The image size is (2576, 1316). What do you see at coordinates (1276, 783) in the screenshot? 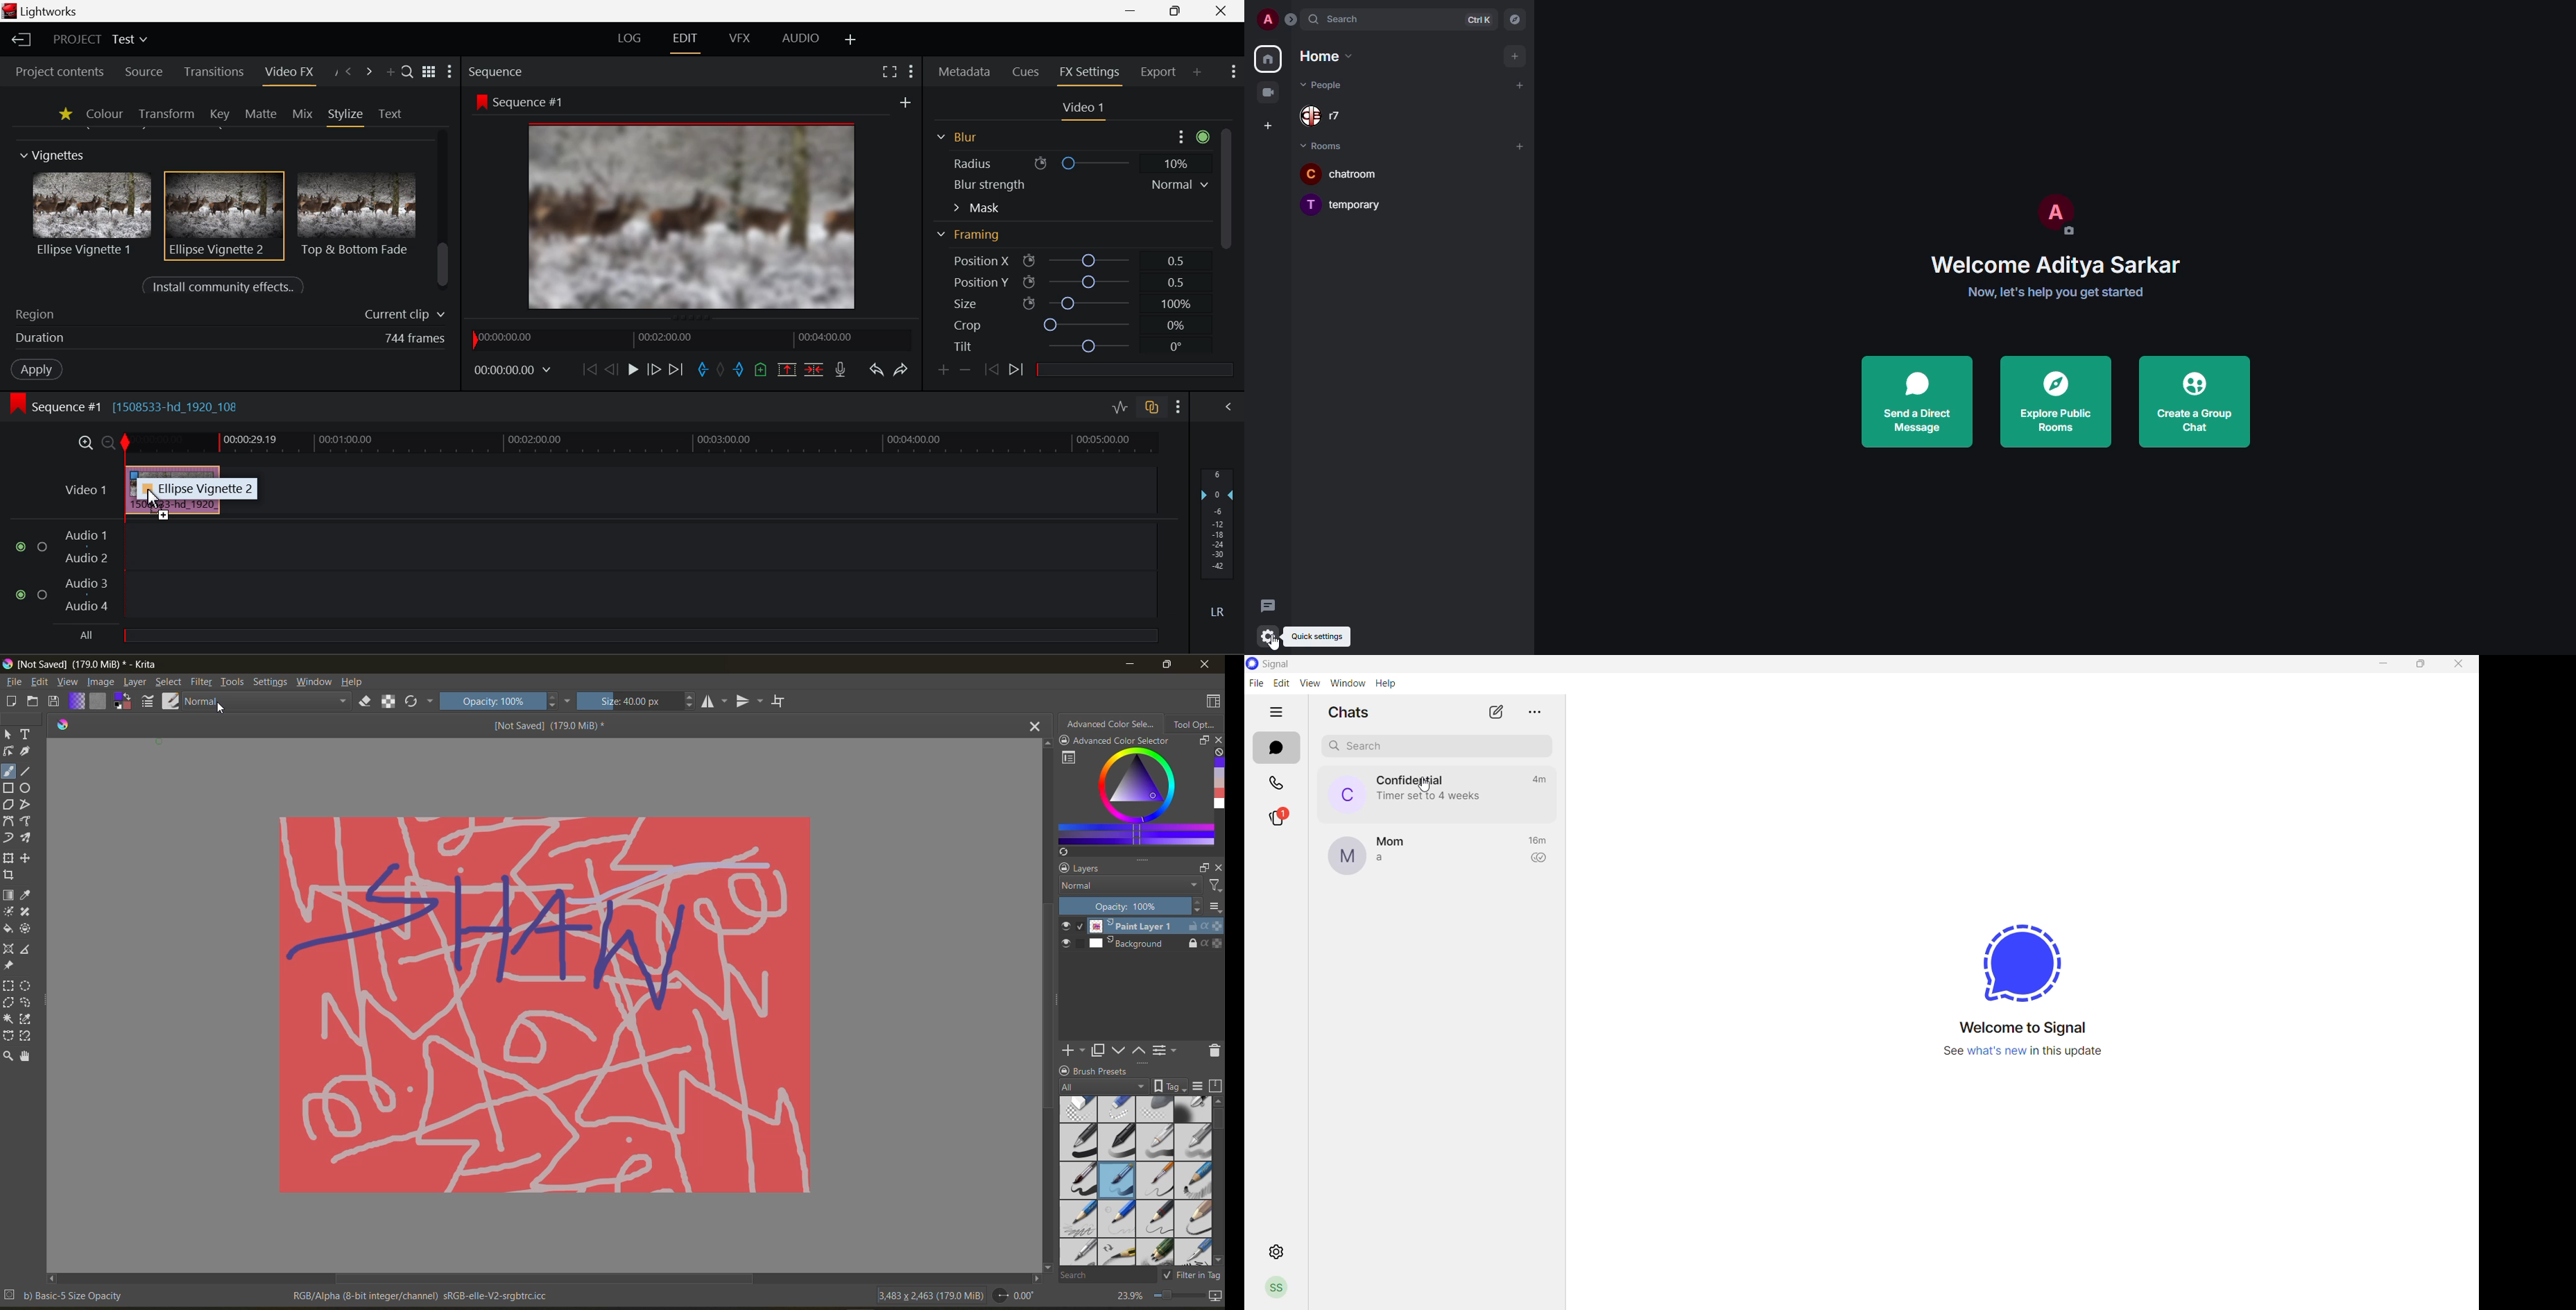
I see `calls` at bounding box center [1276, 783].